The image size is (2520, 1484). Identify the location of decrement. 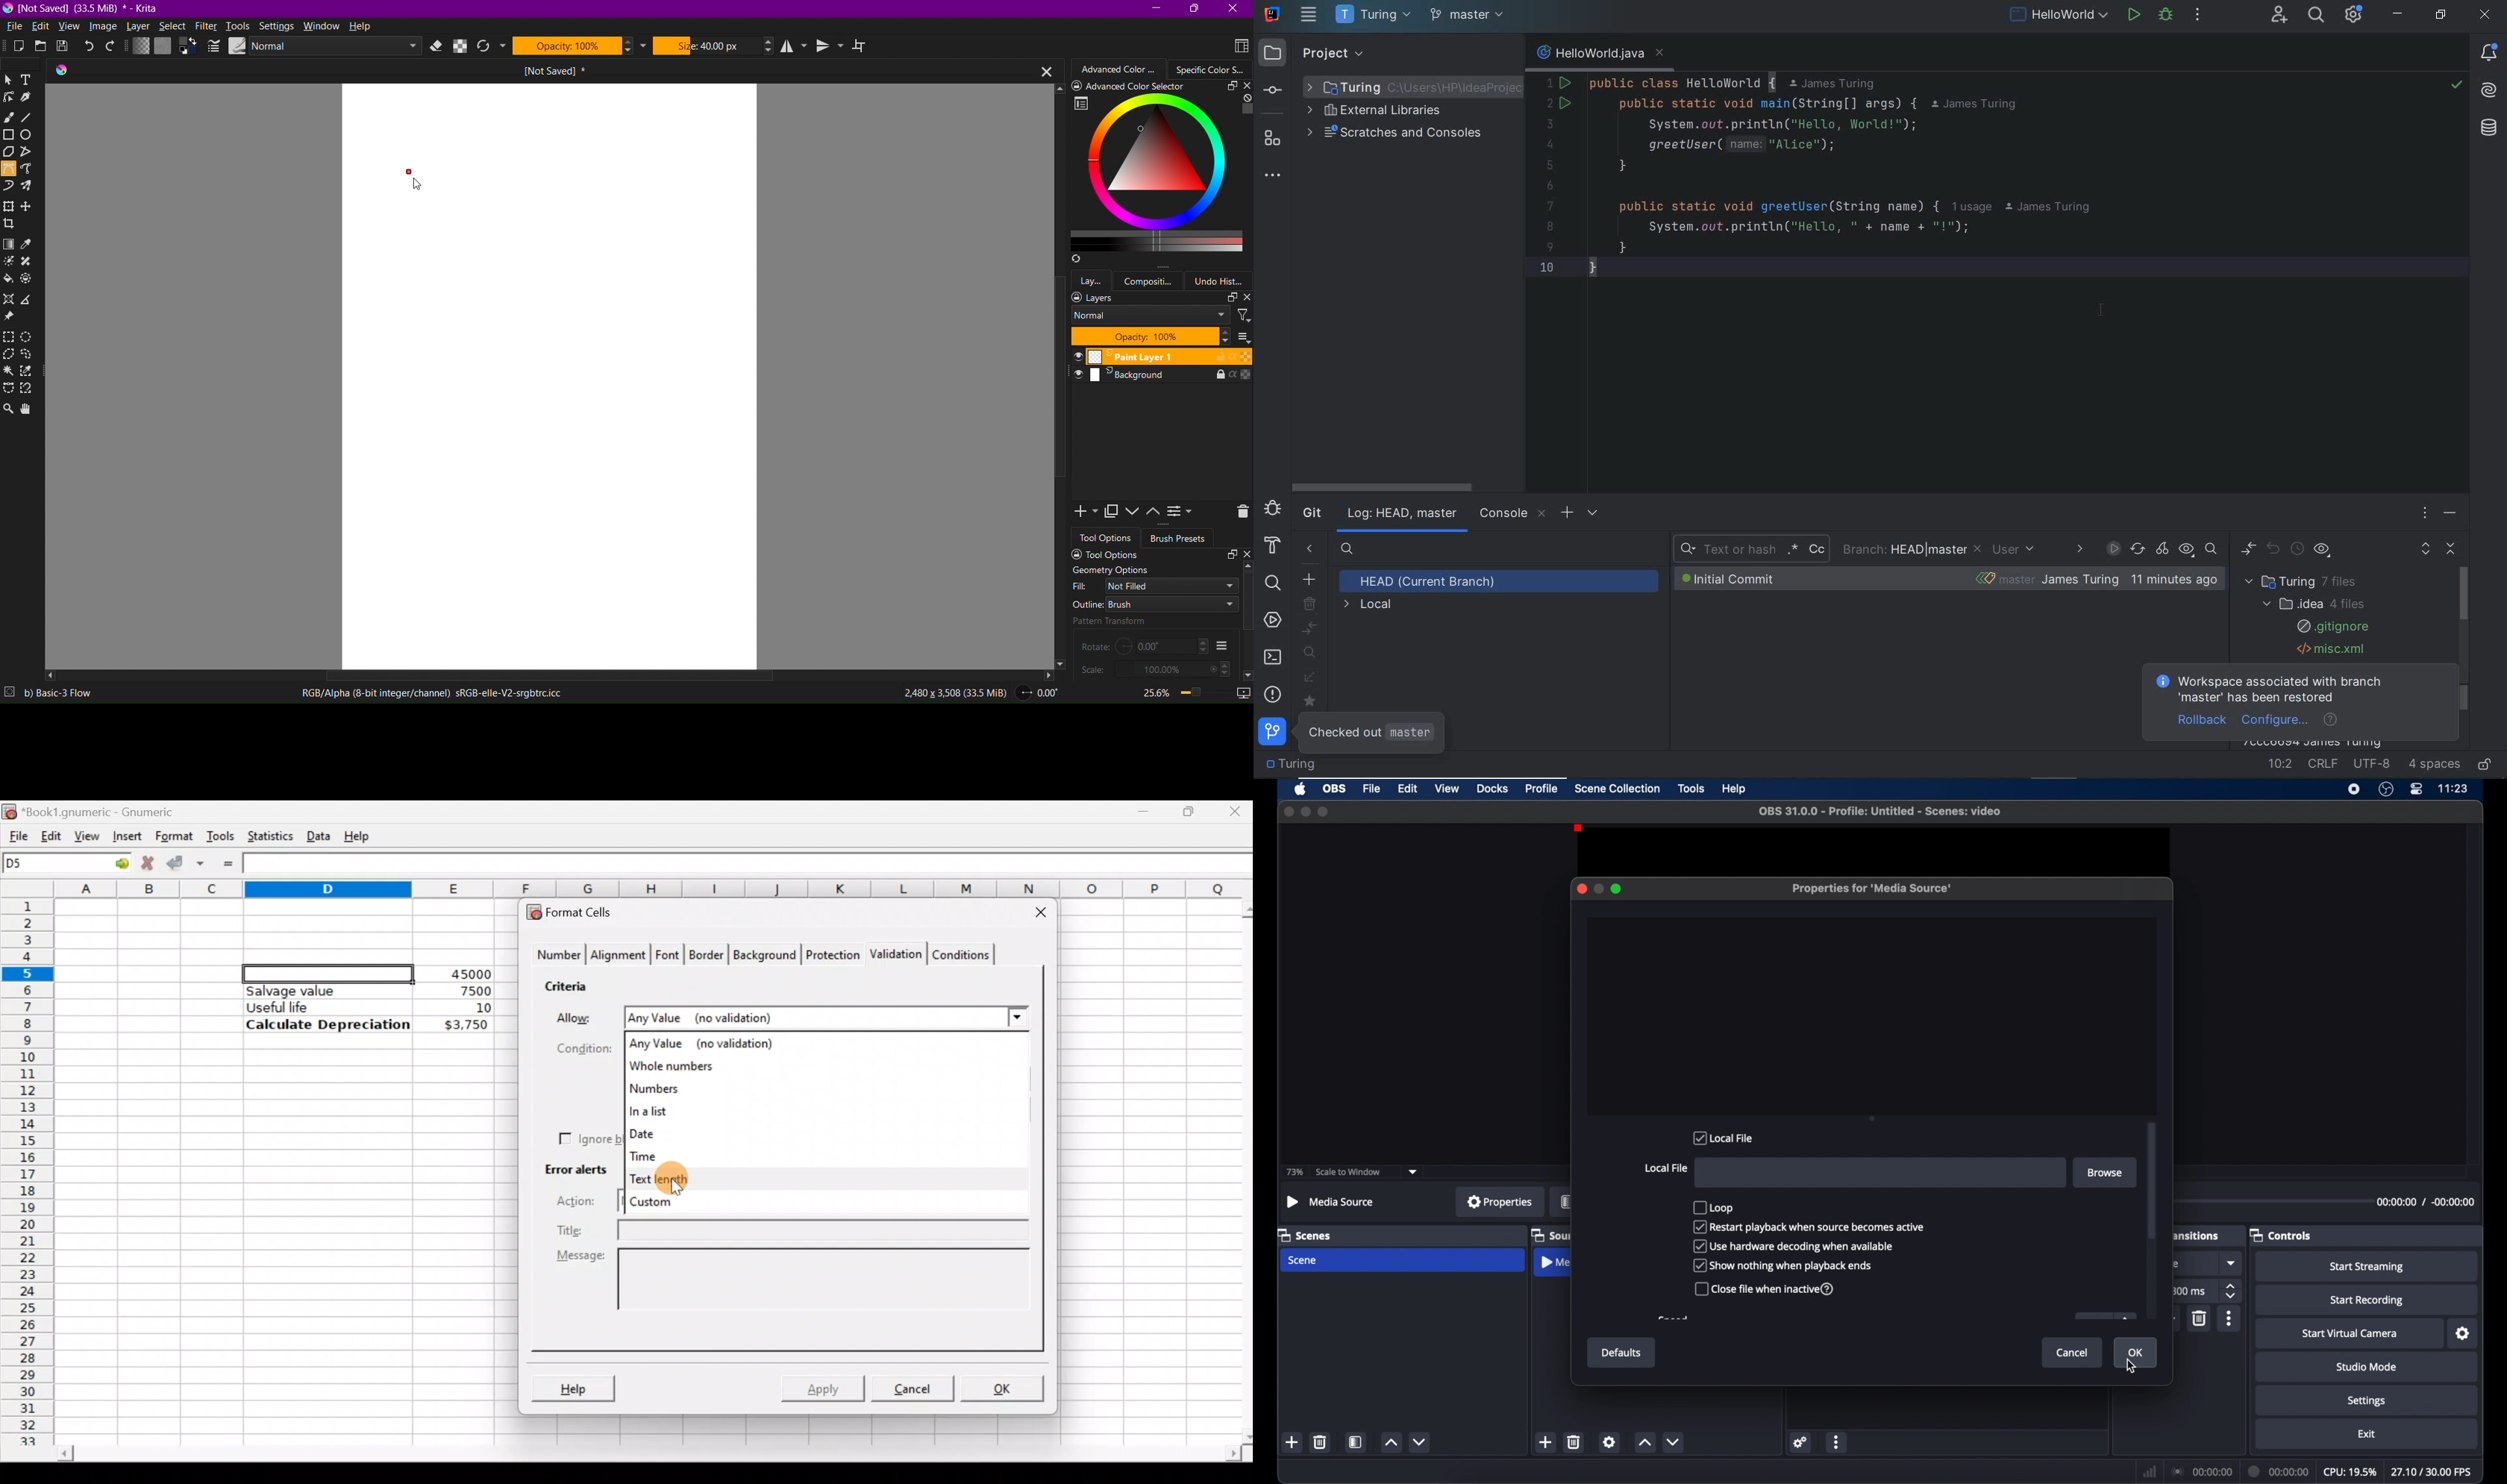
(1674, 1442).